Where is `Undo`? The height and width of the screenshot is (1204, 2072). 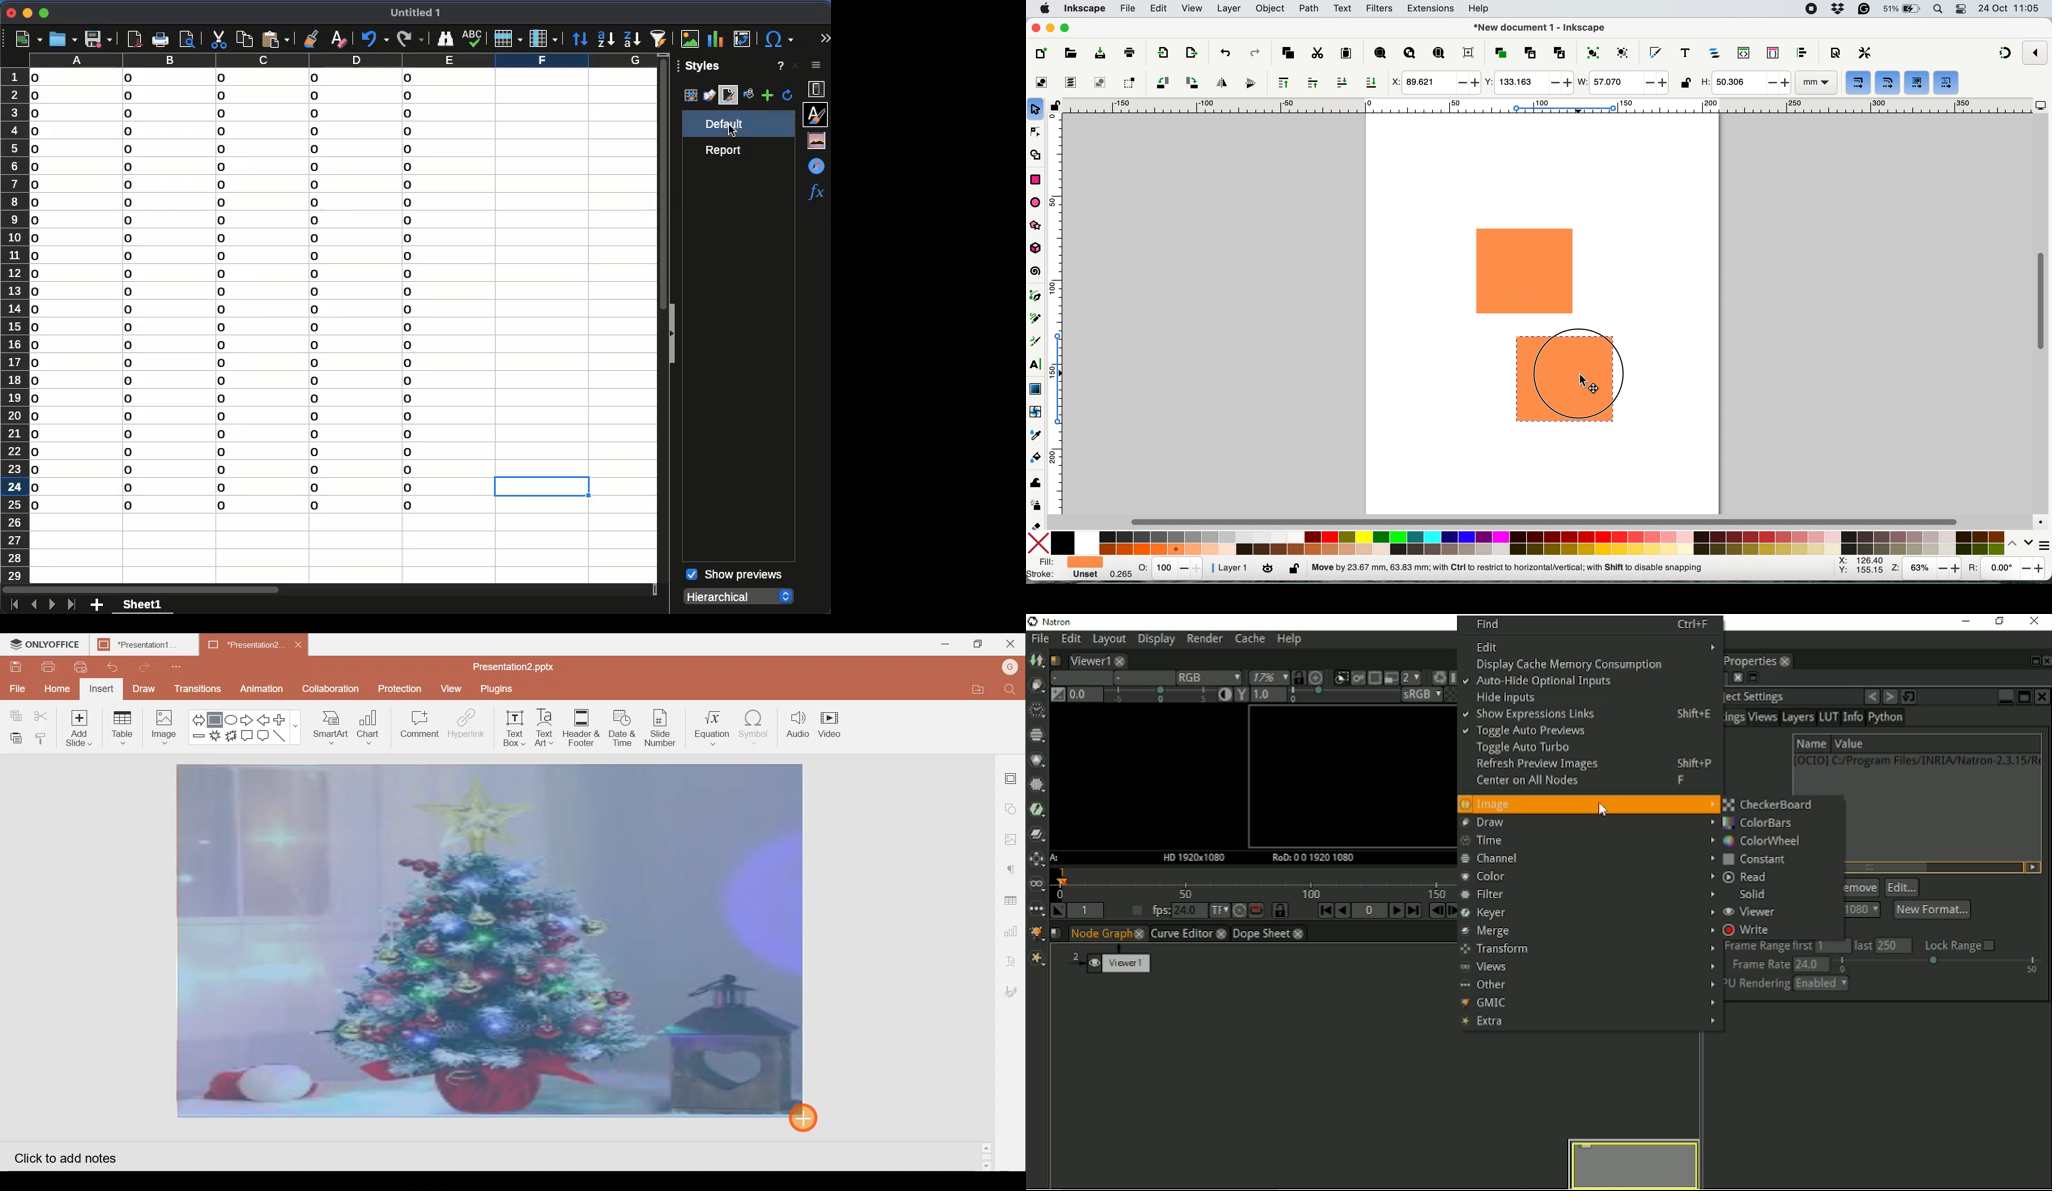 Undo is located at coordinates (113, 667).